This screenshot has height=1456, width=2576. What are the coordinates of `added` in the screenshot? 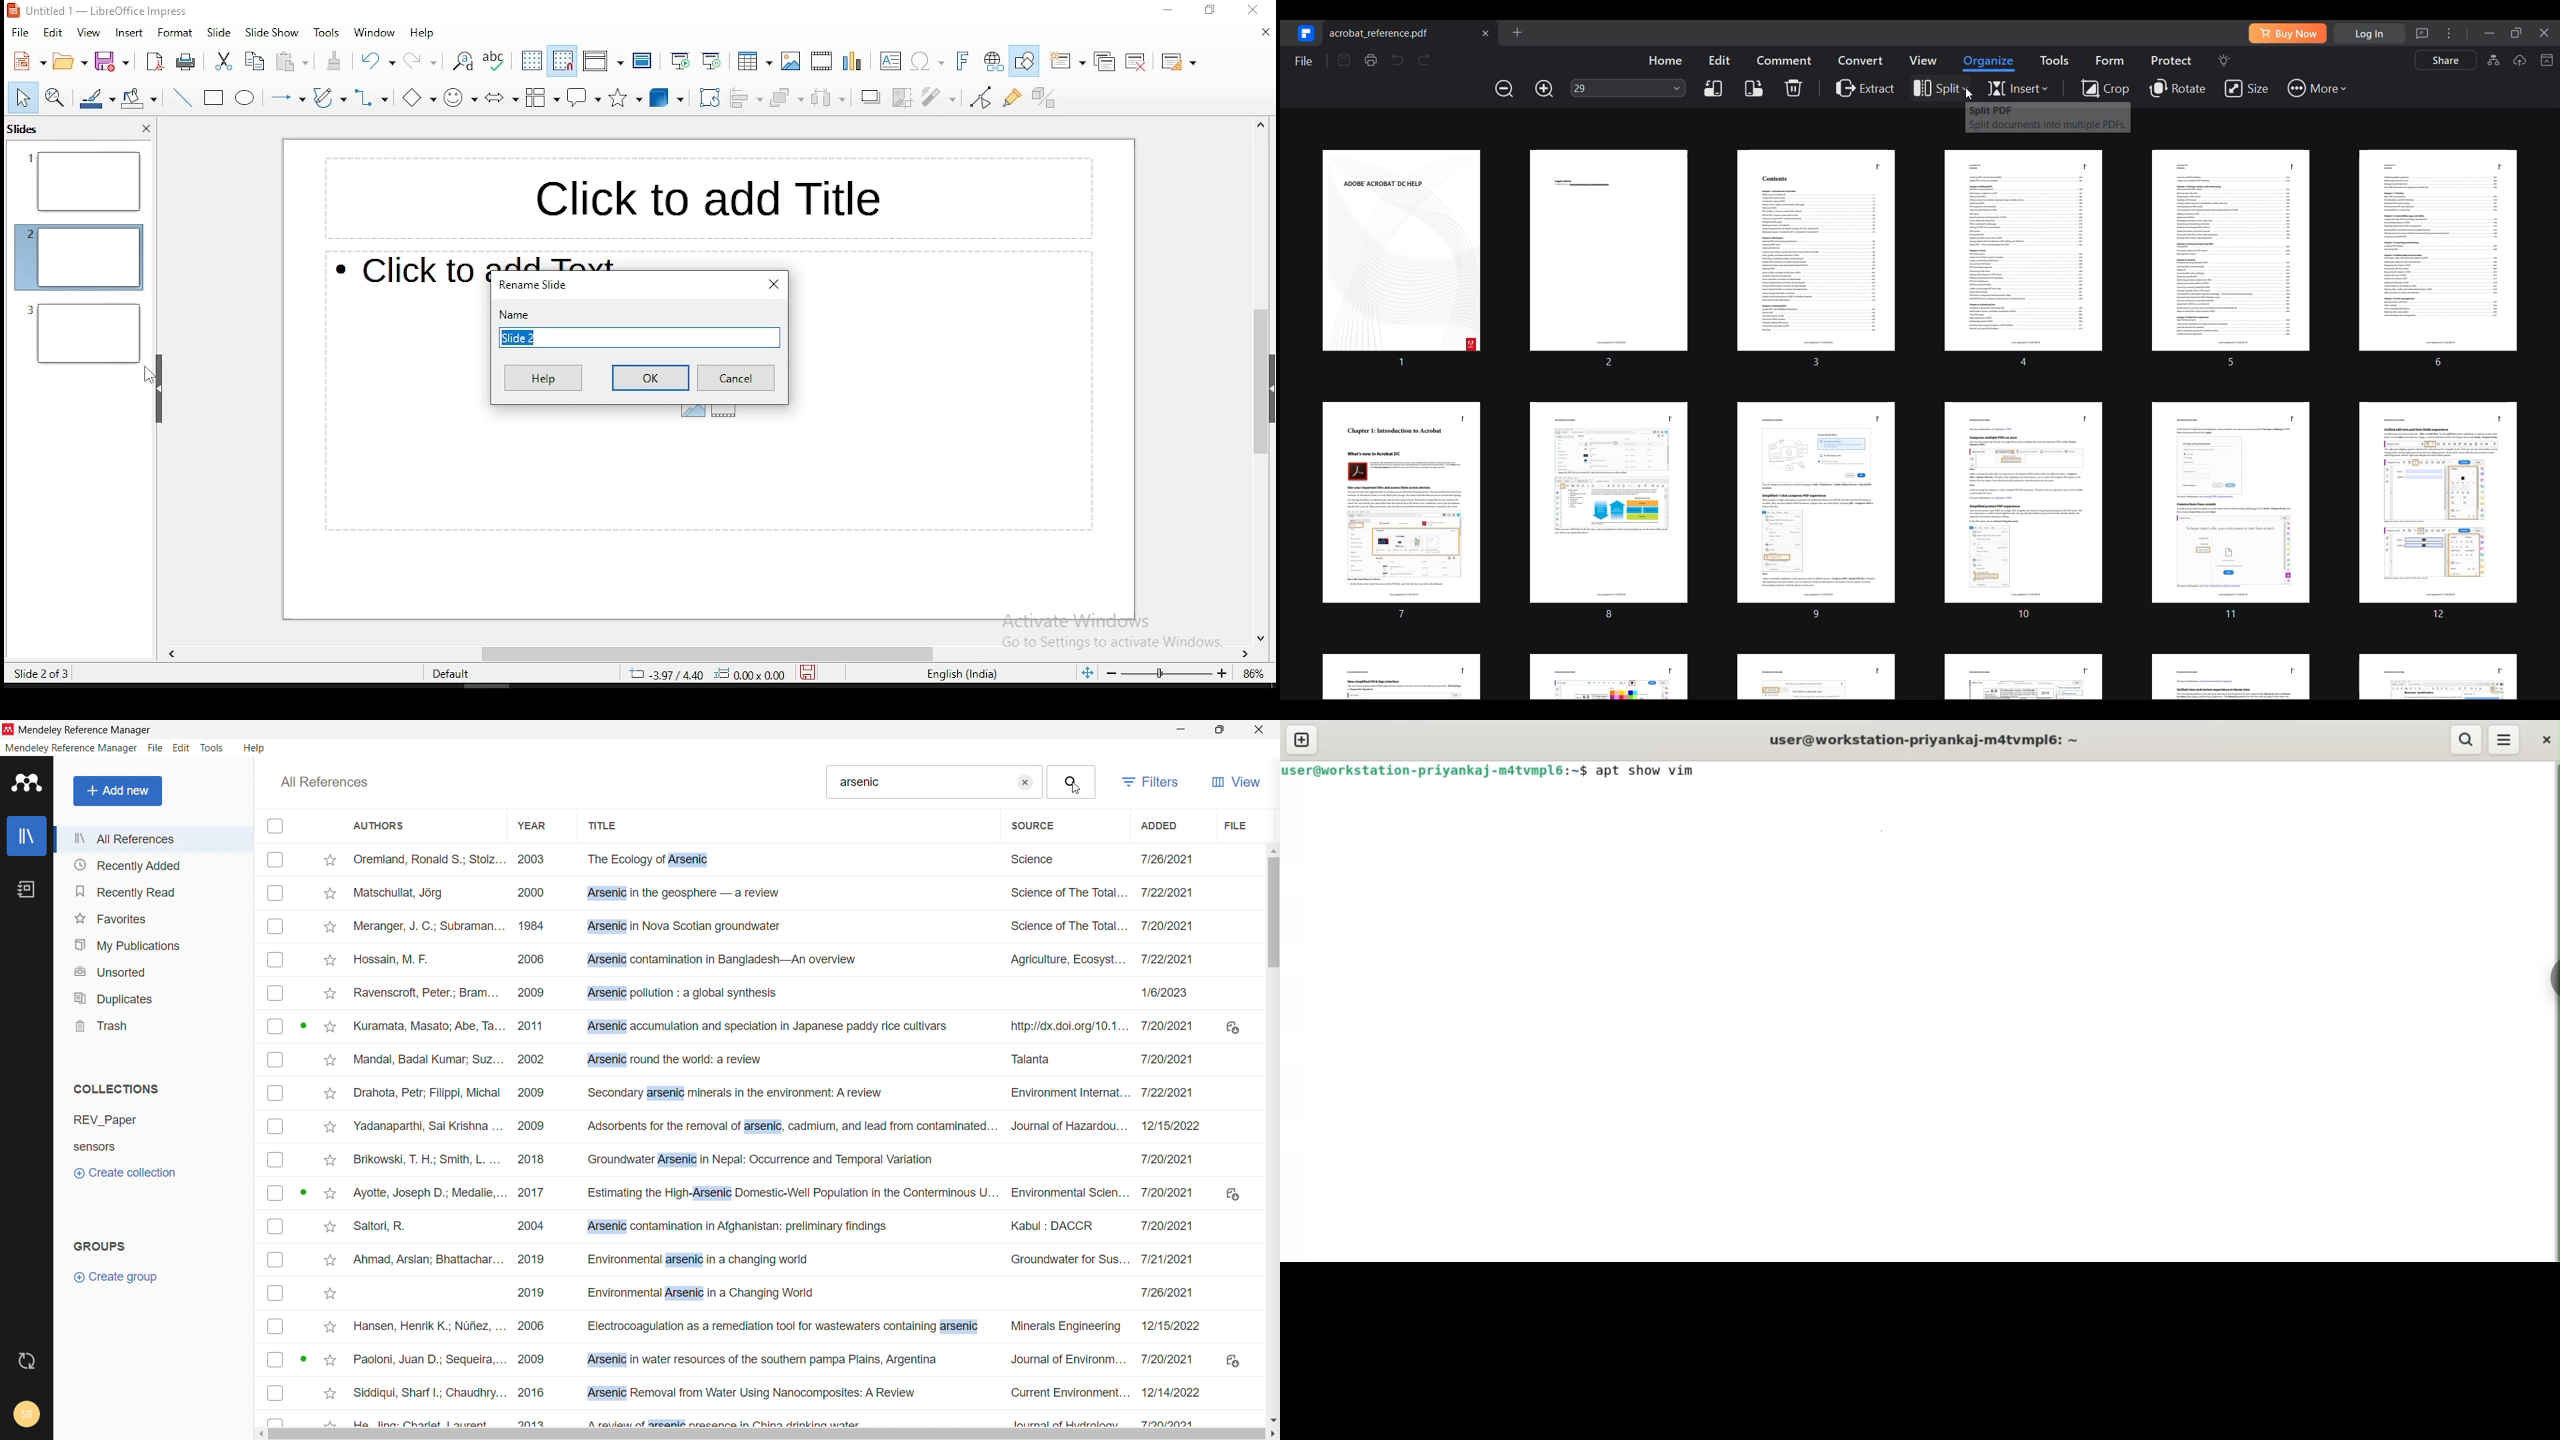 It's located at (1173, 825).